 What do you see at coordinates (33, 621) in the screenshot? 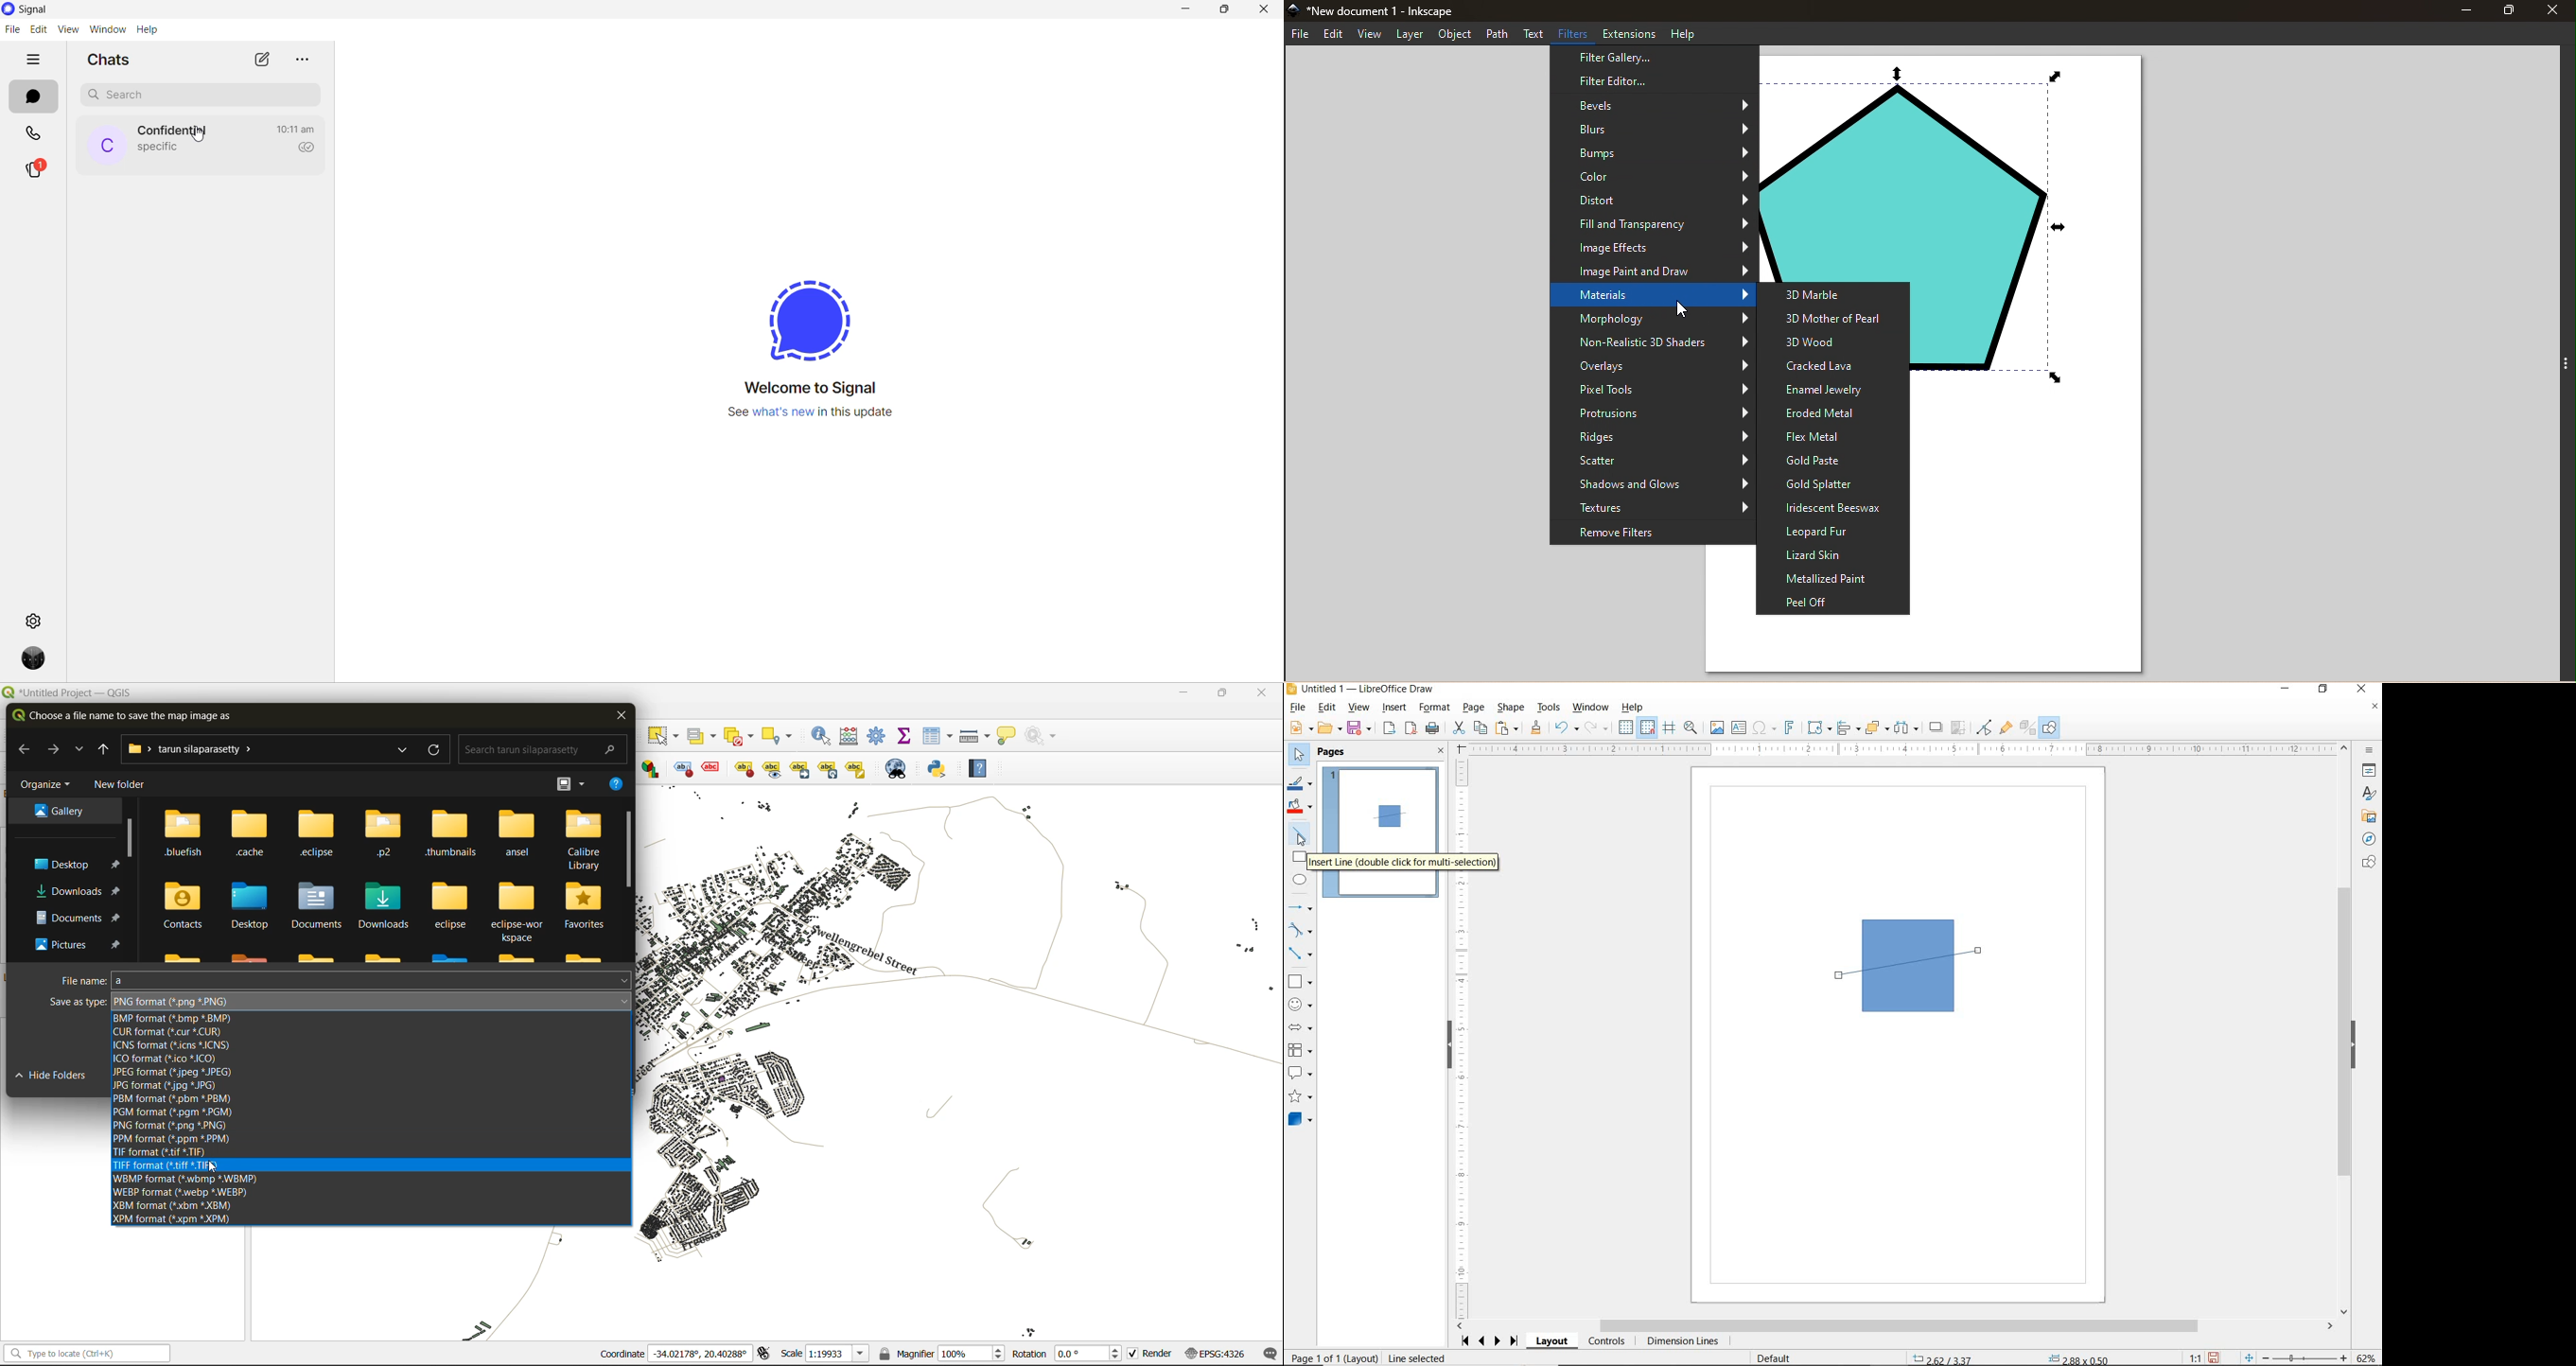
I see `settings` at bounding box center [33, 621].